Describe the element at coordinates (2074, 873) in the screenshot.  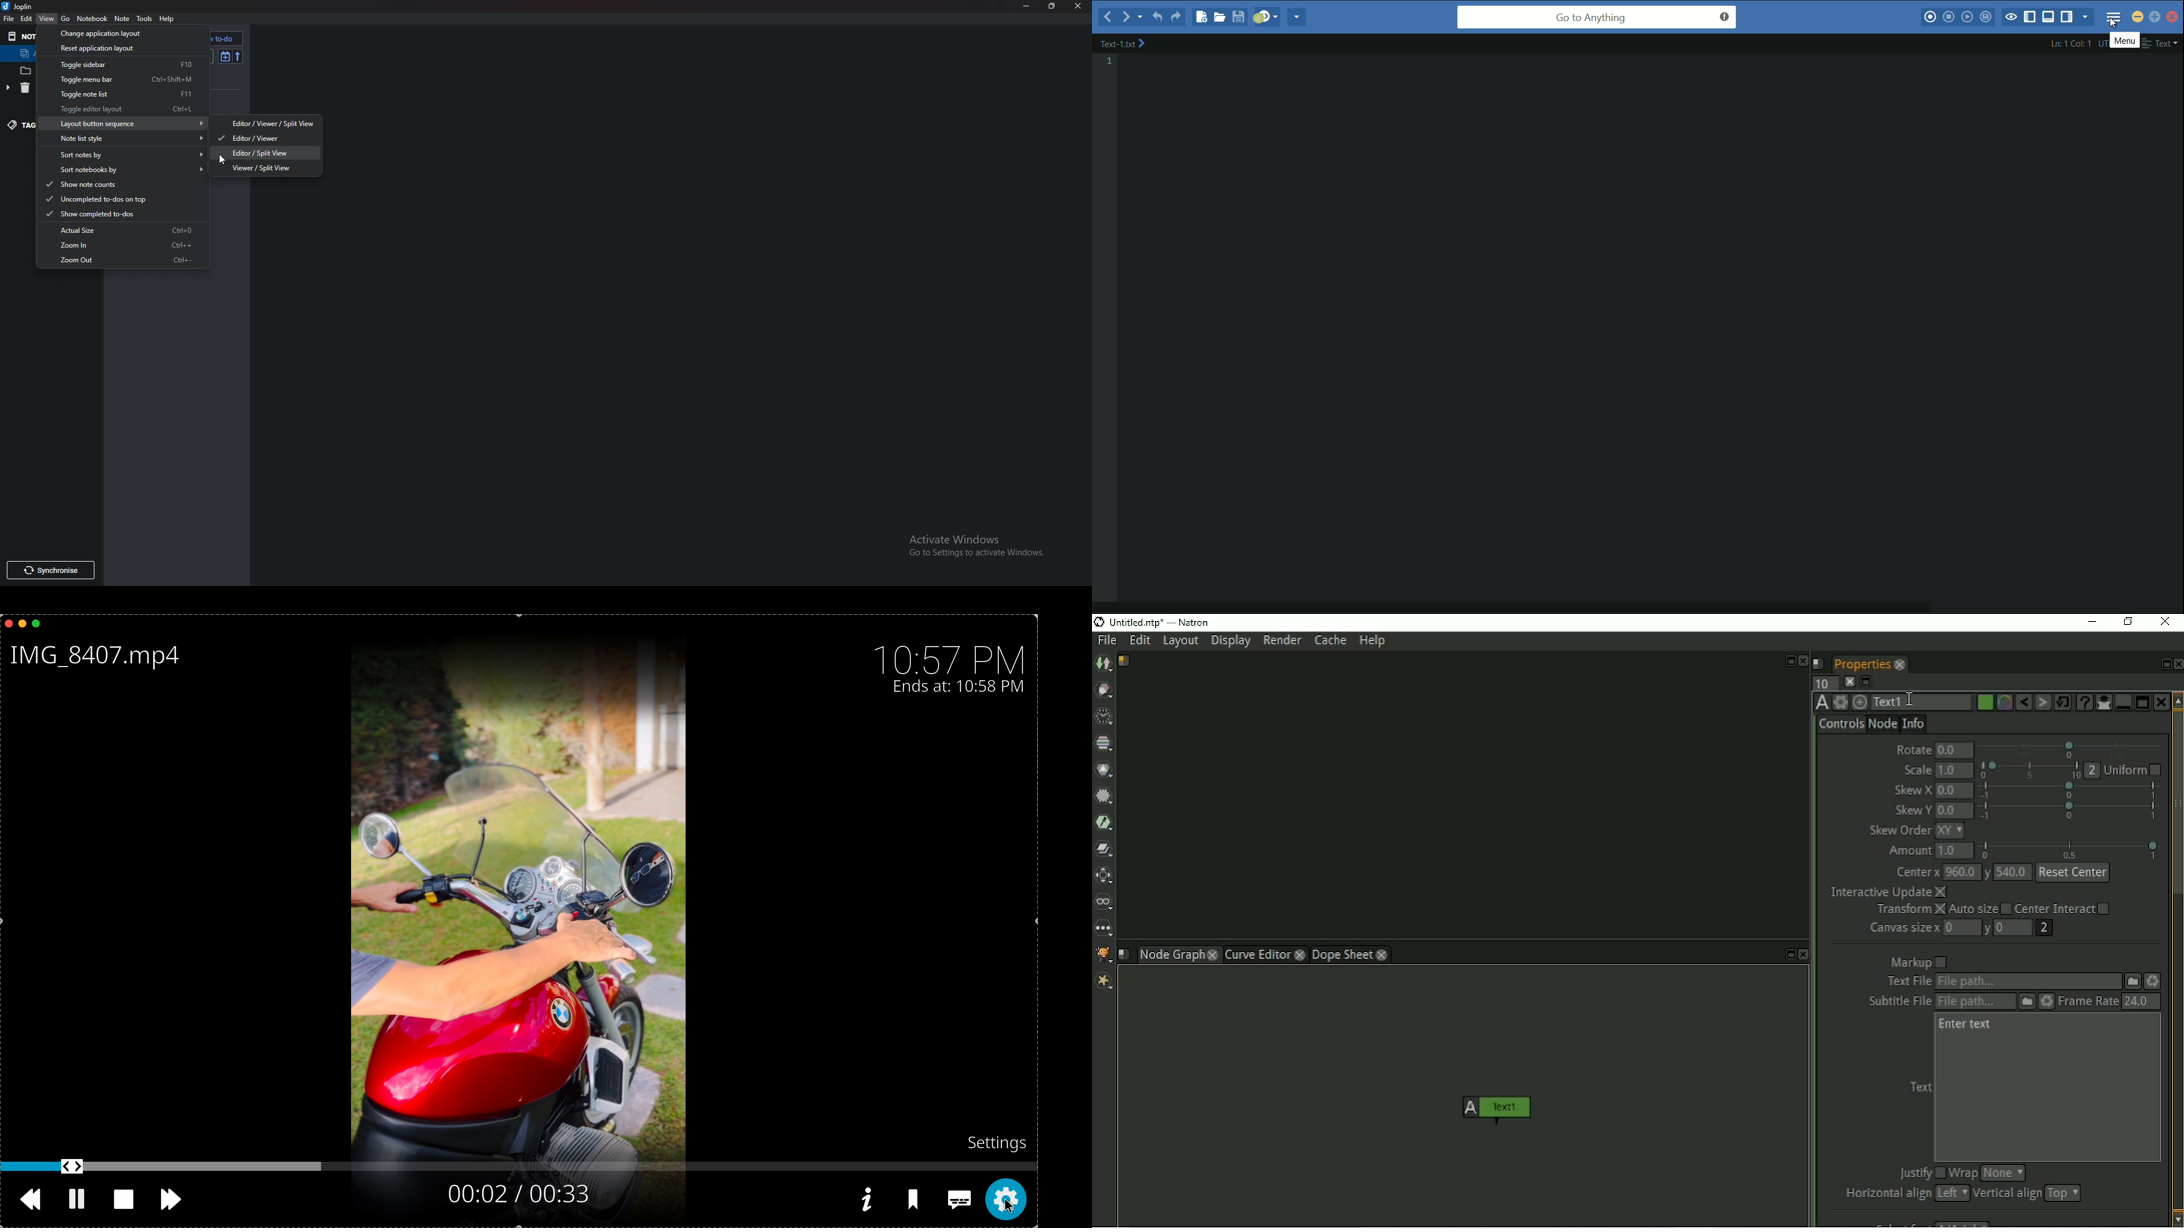
I see `Reset Center` at that location.